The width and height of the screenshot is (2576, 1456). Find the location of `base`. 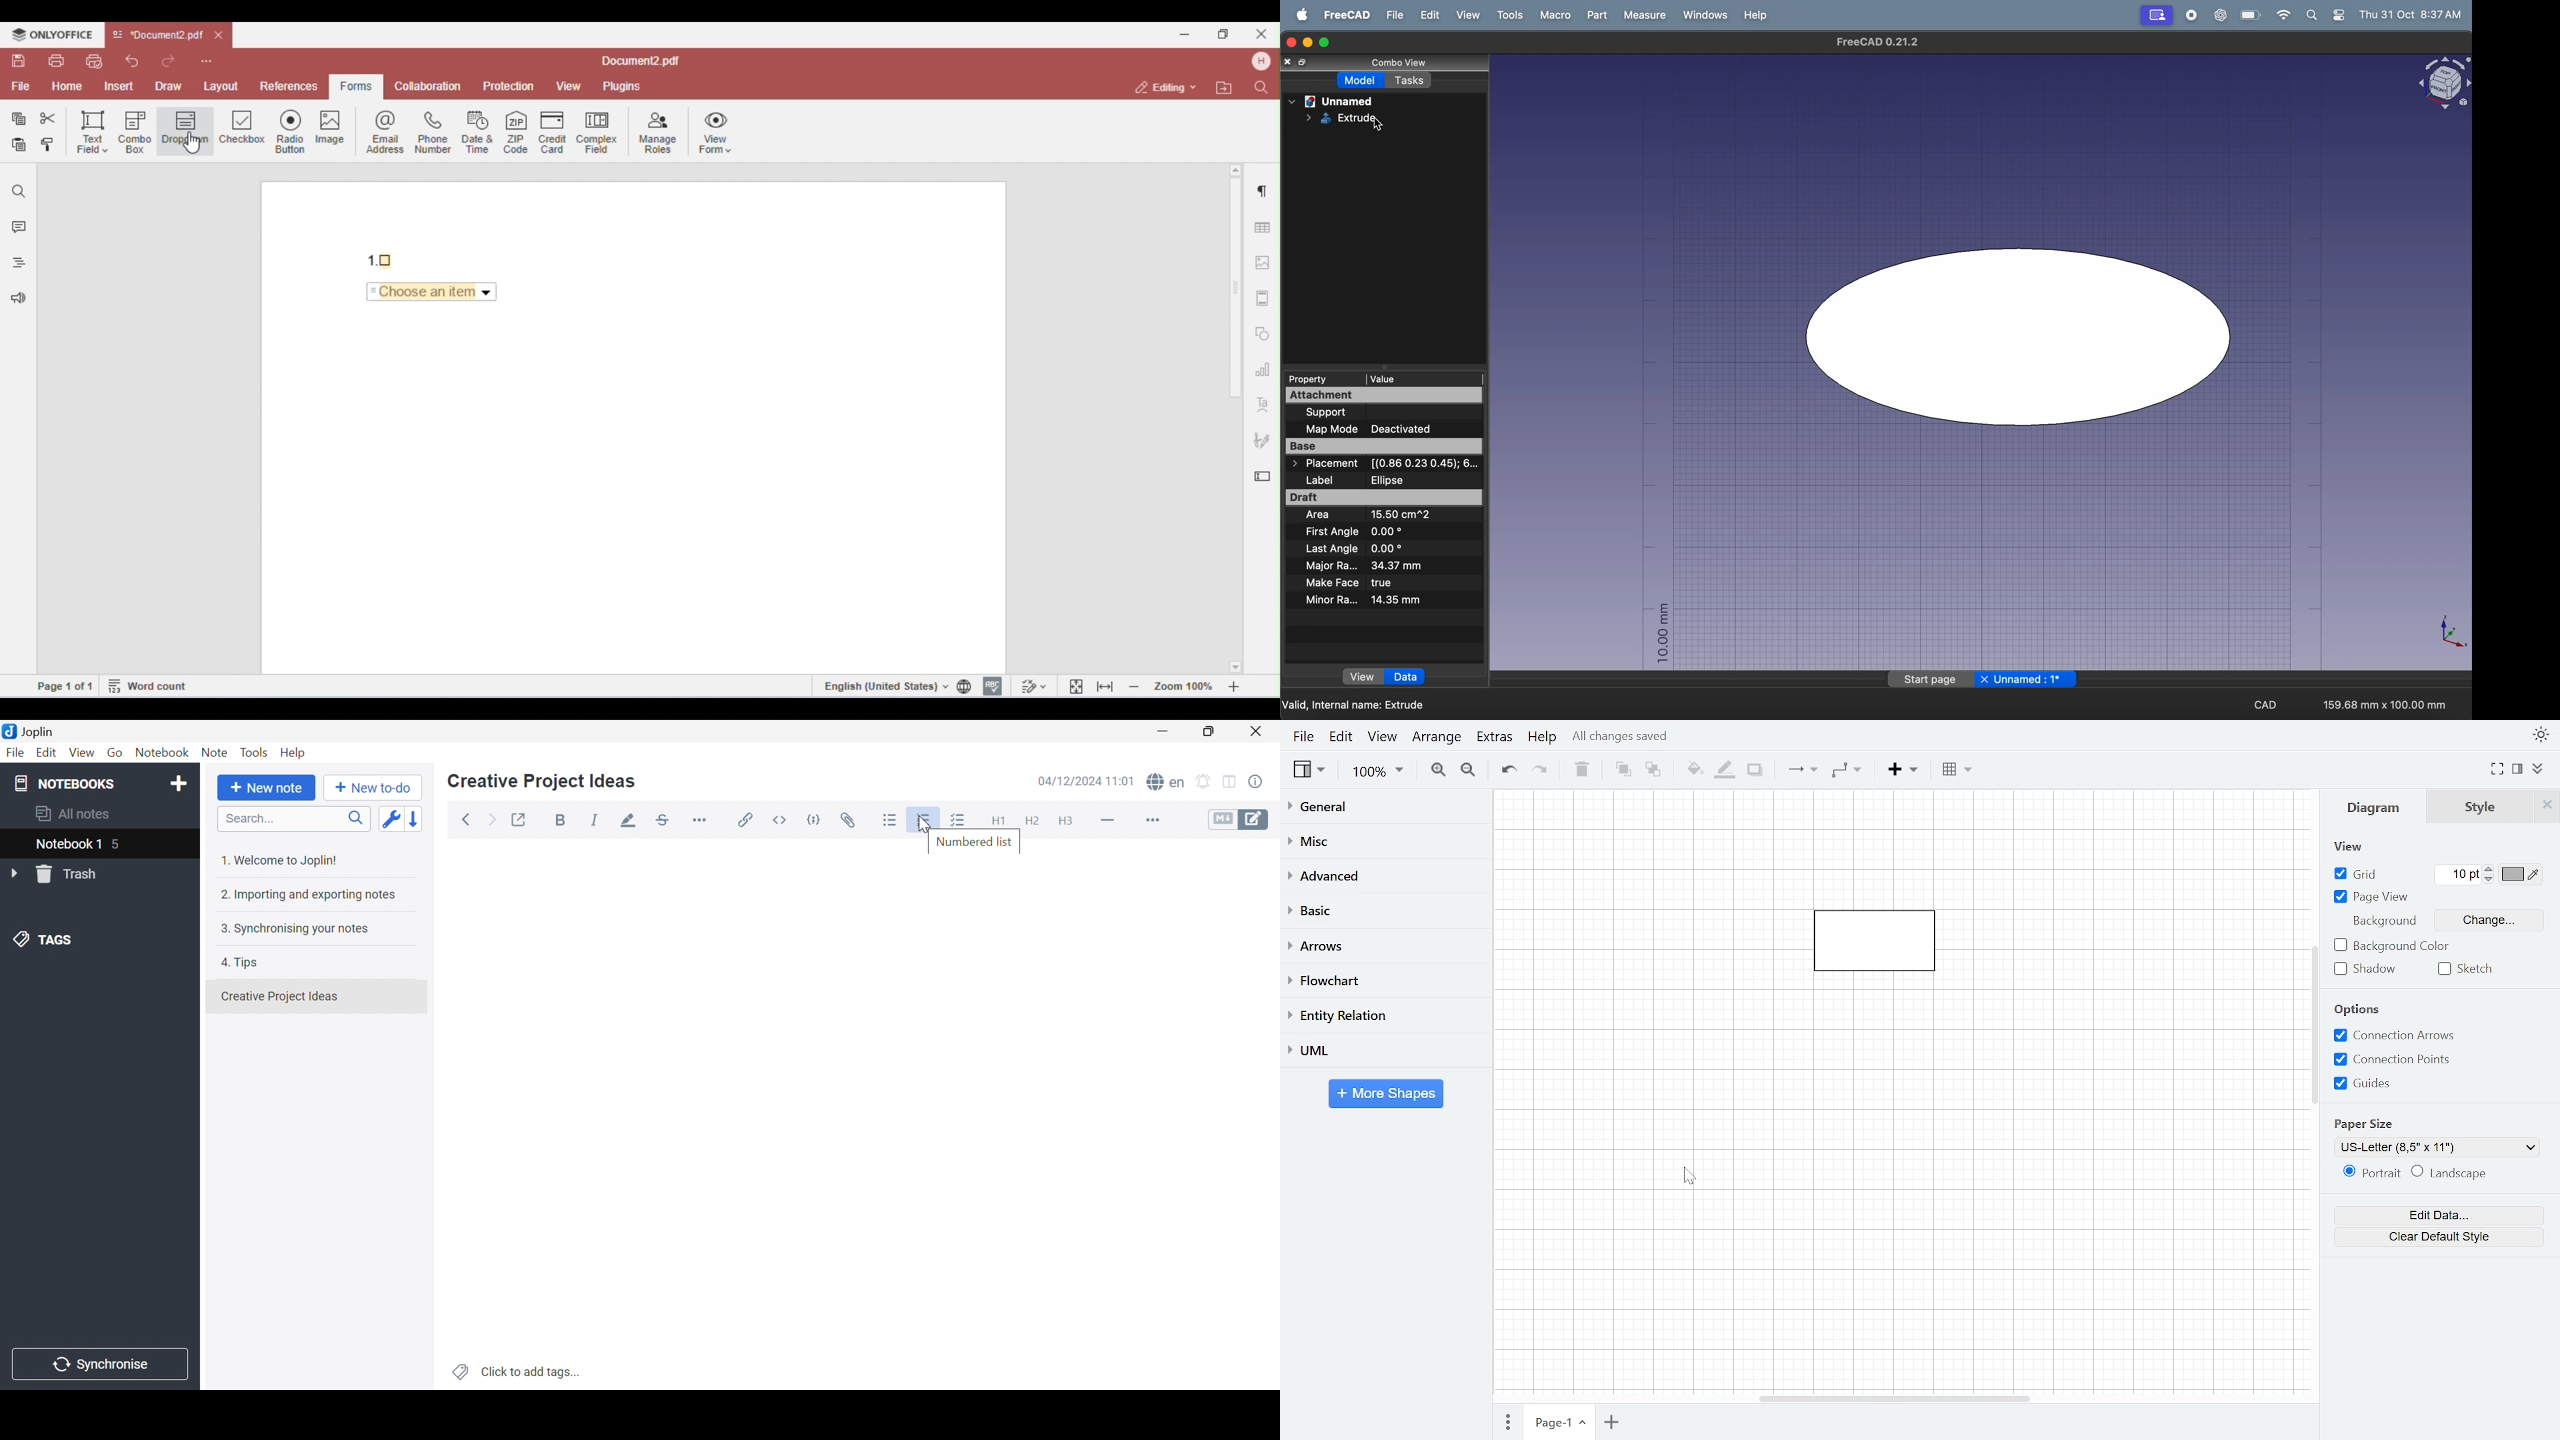

base is located at coordinates (1386, 447).